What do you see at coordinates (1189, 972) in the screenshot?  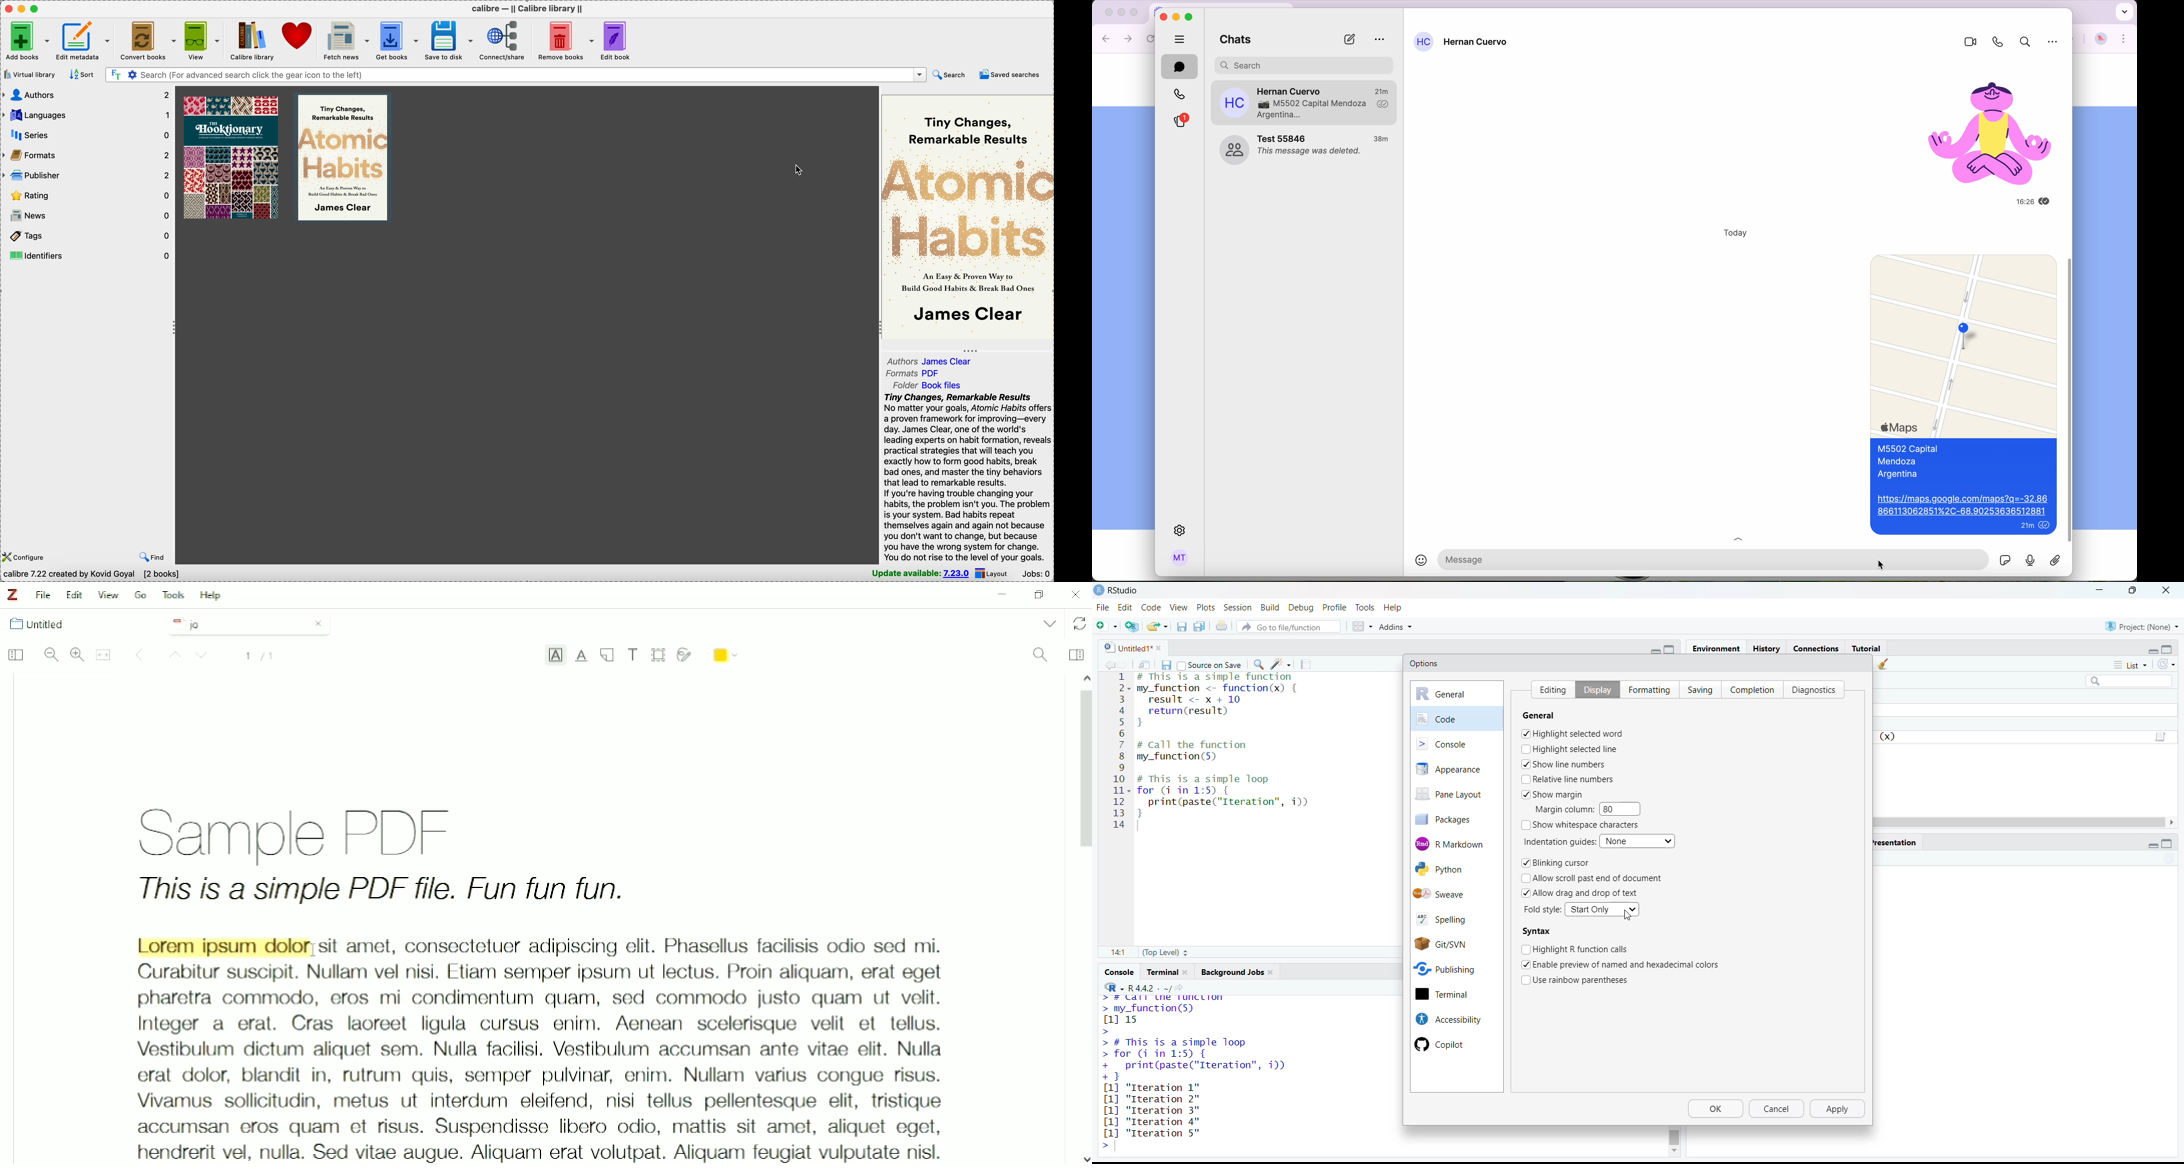 I see `close ` at bounding box center [1189, 972].